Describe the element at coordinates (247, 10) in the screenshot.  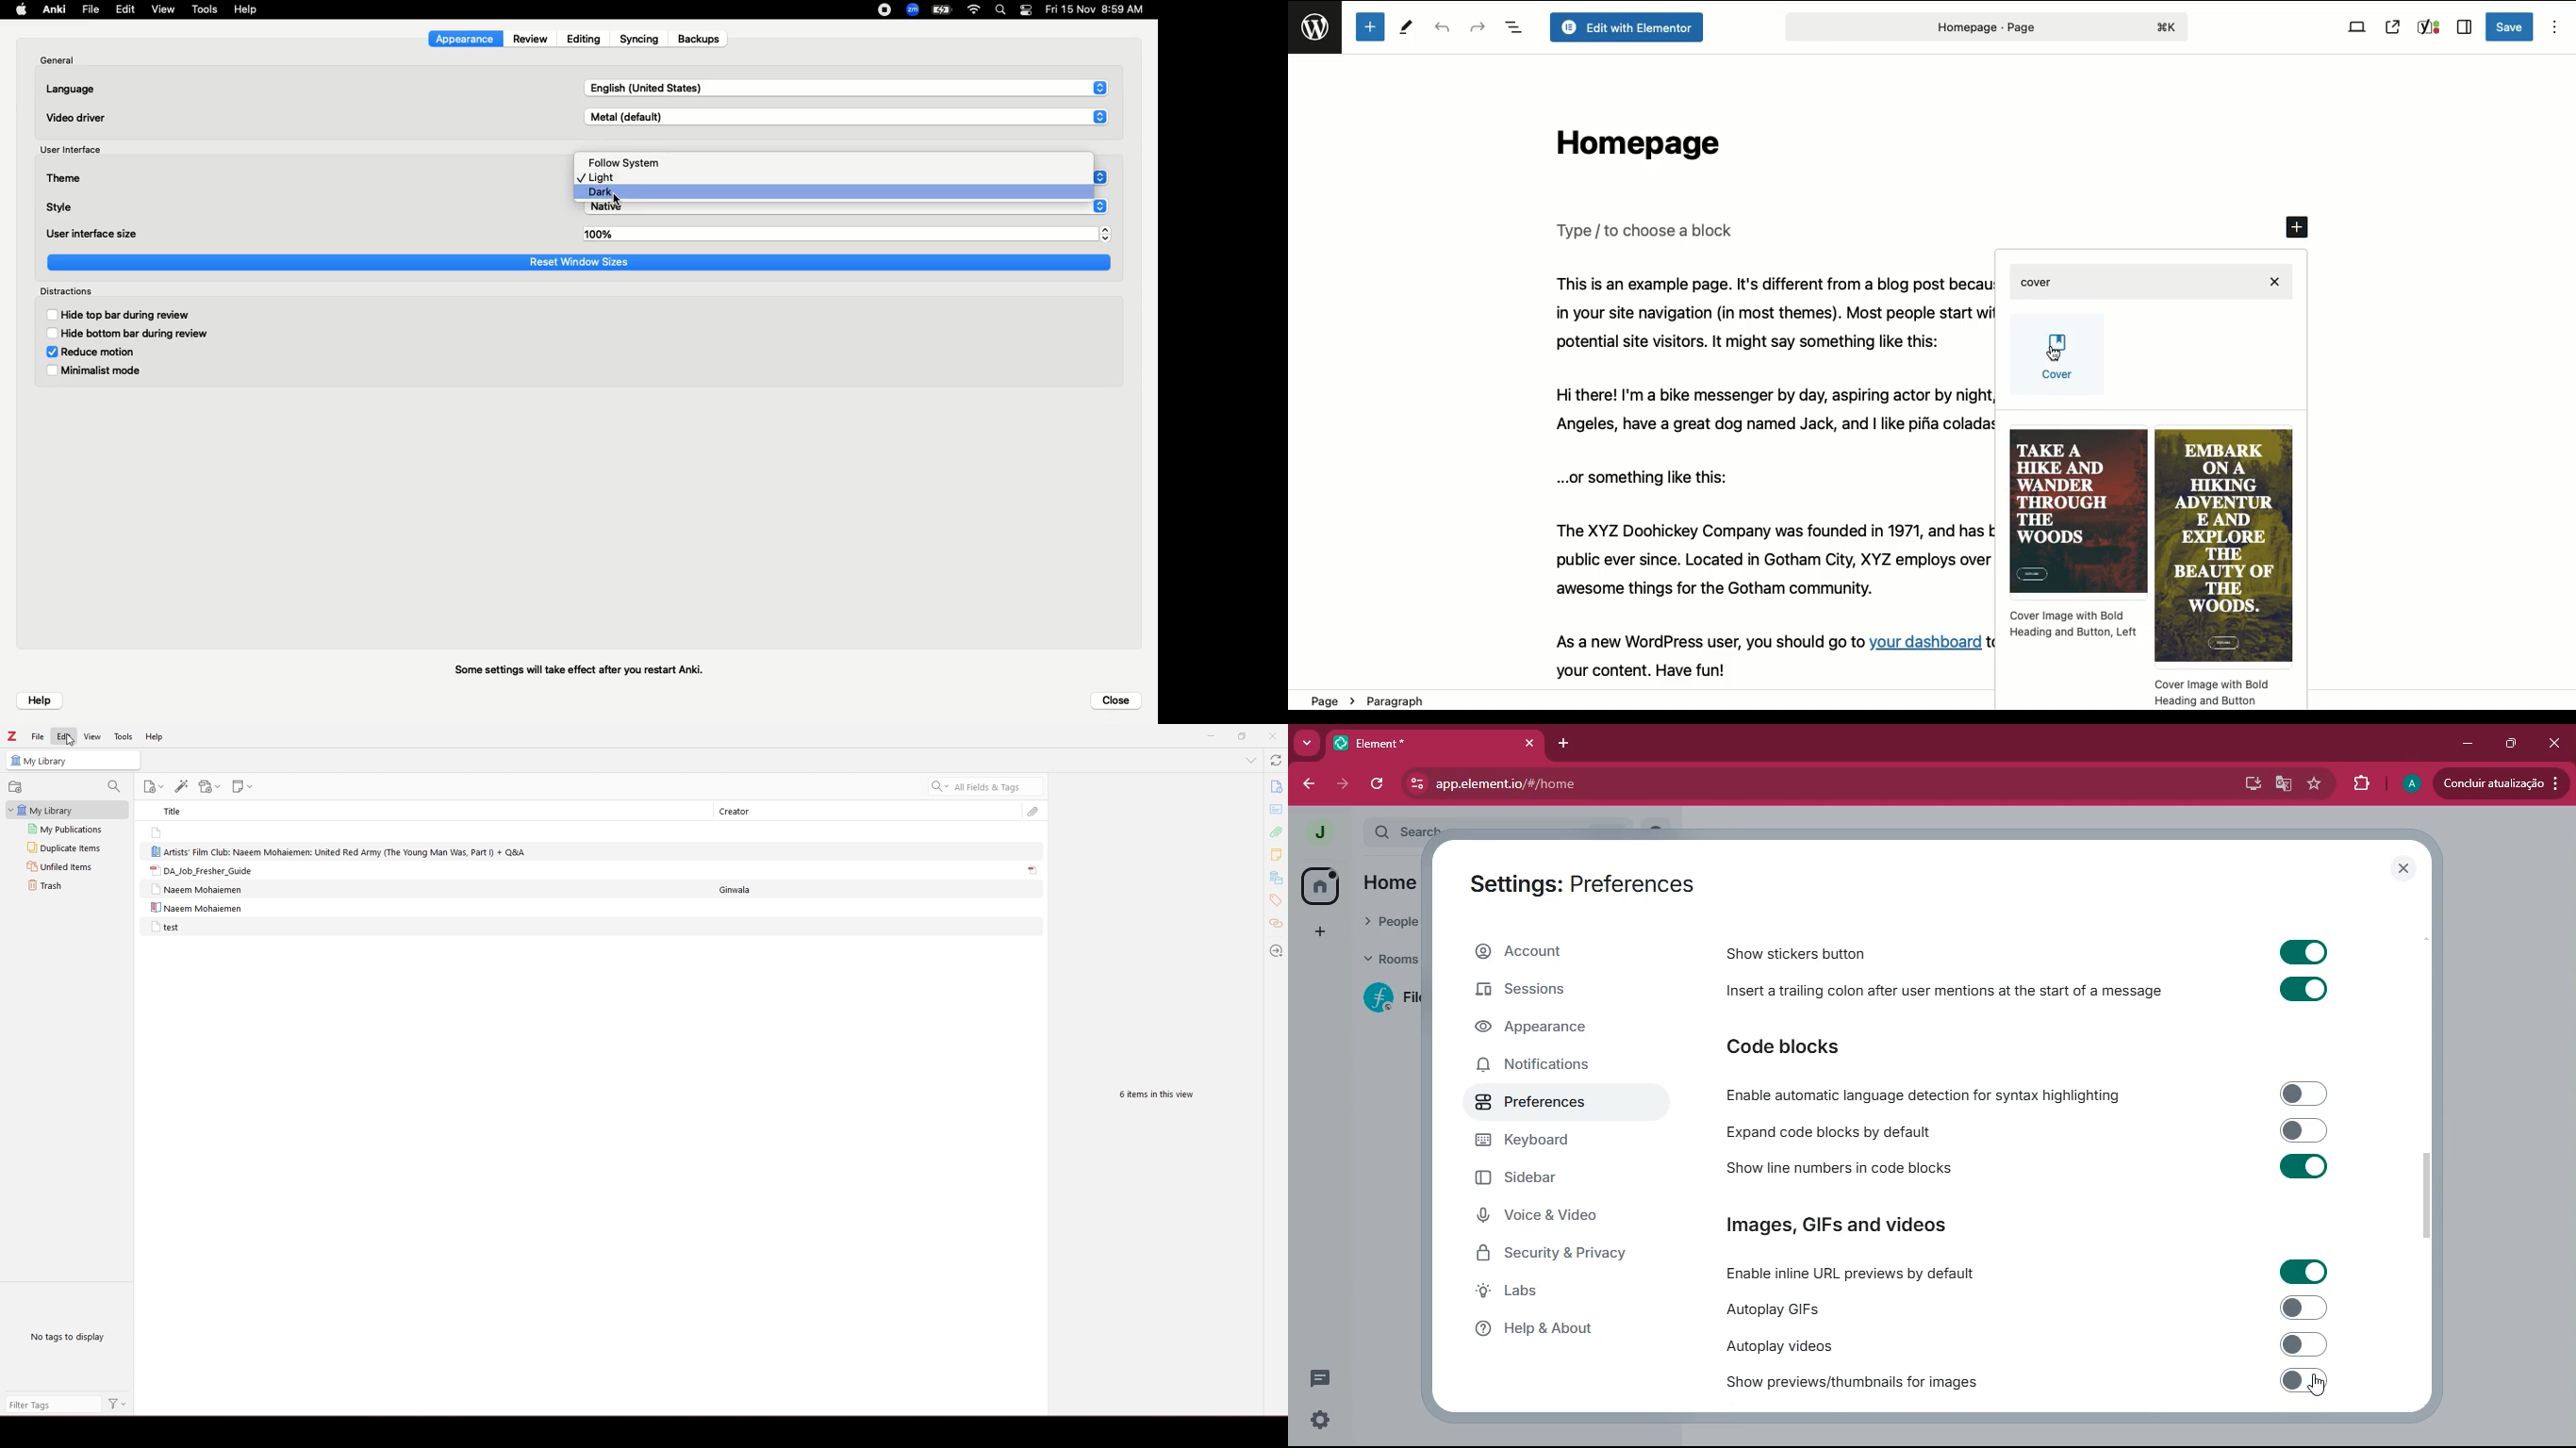
I see `Help` at that location.